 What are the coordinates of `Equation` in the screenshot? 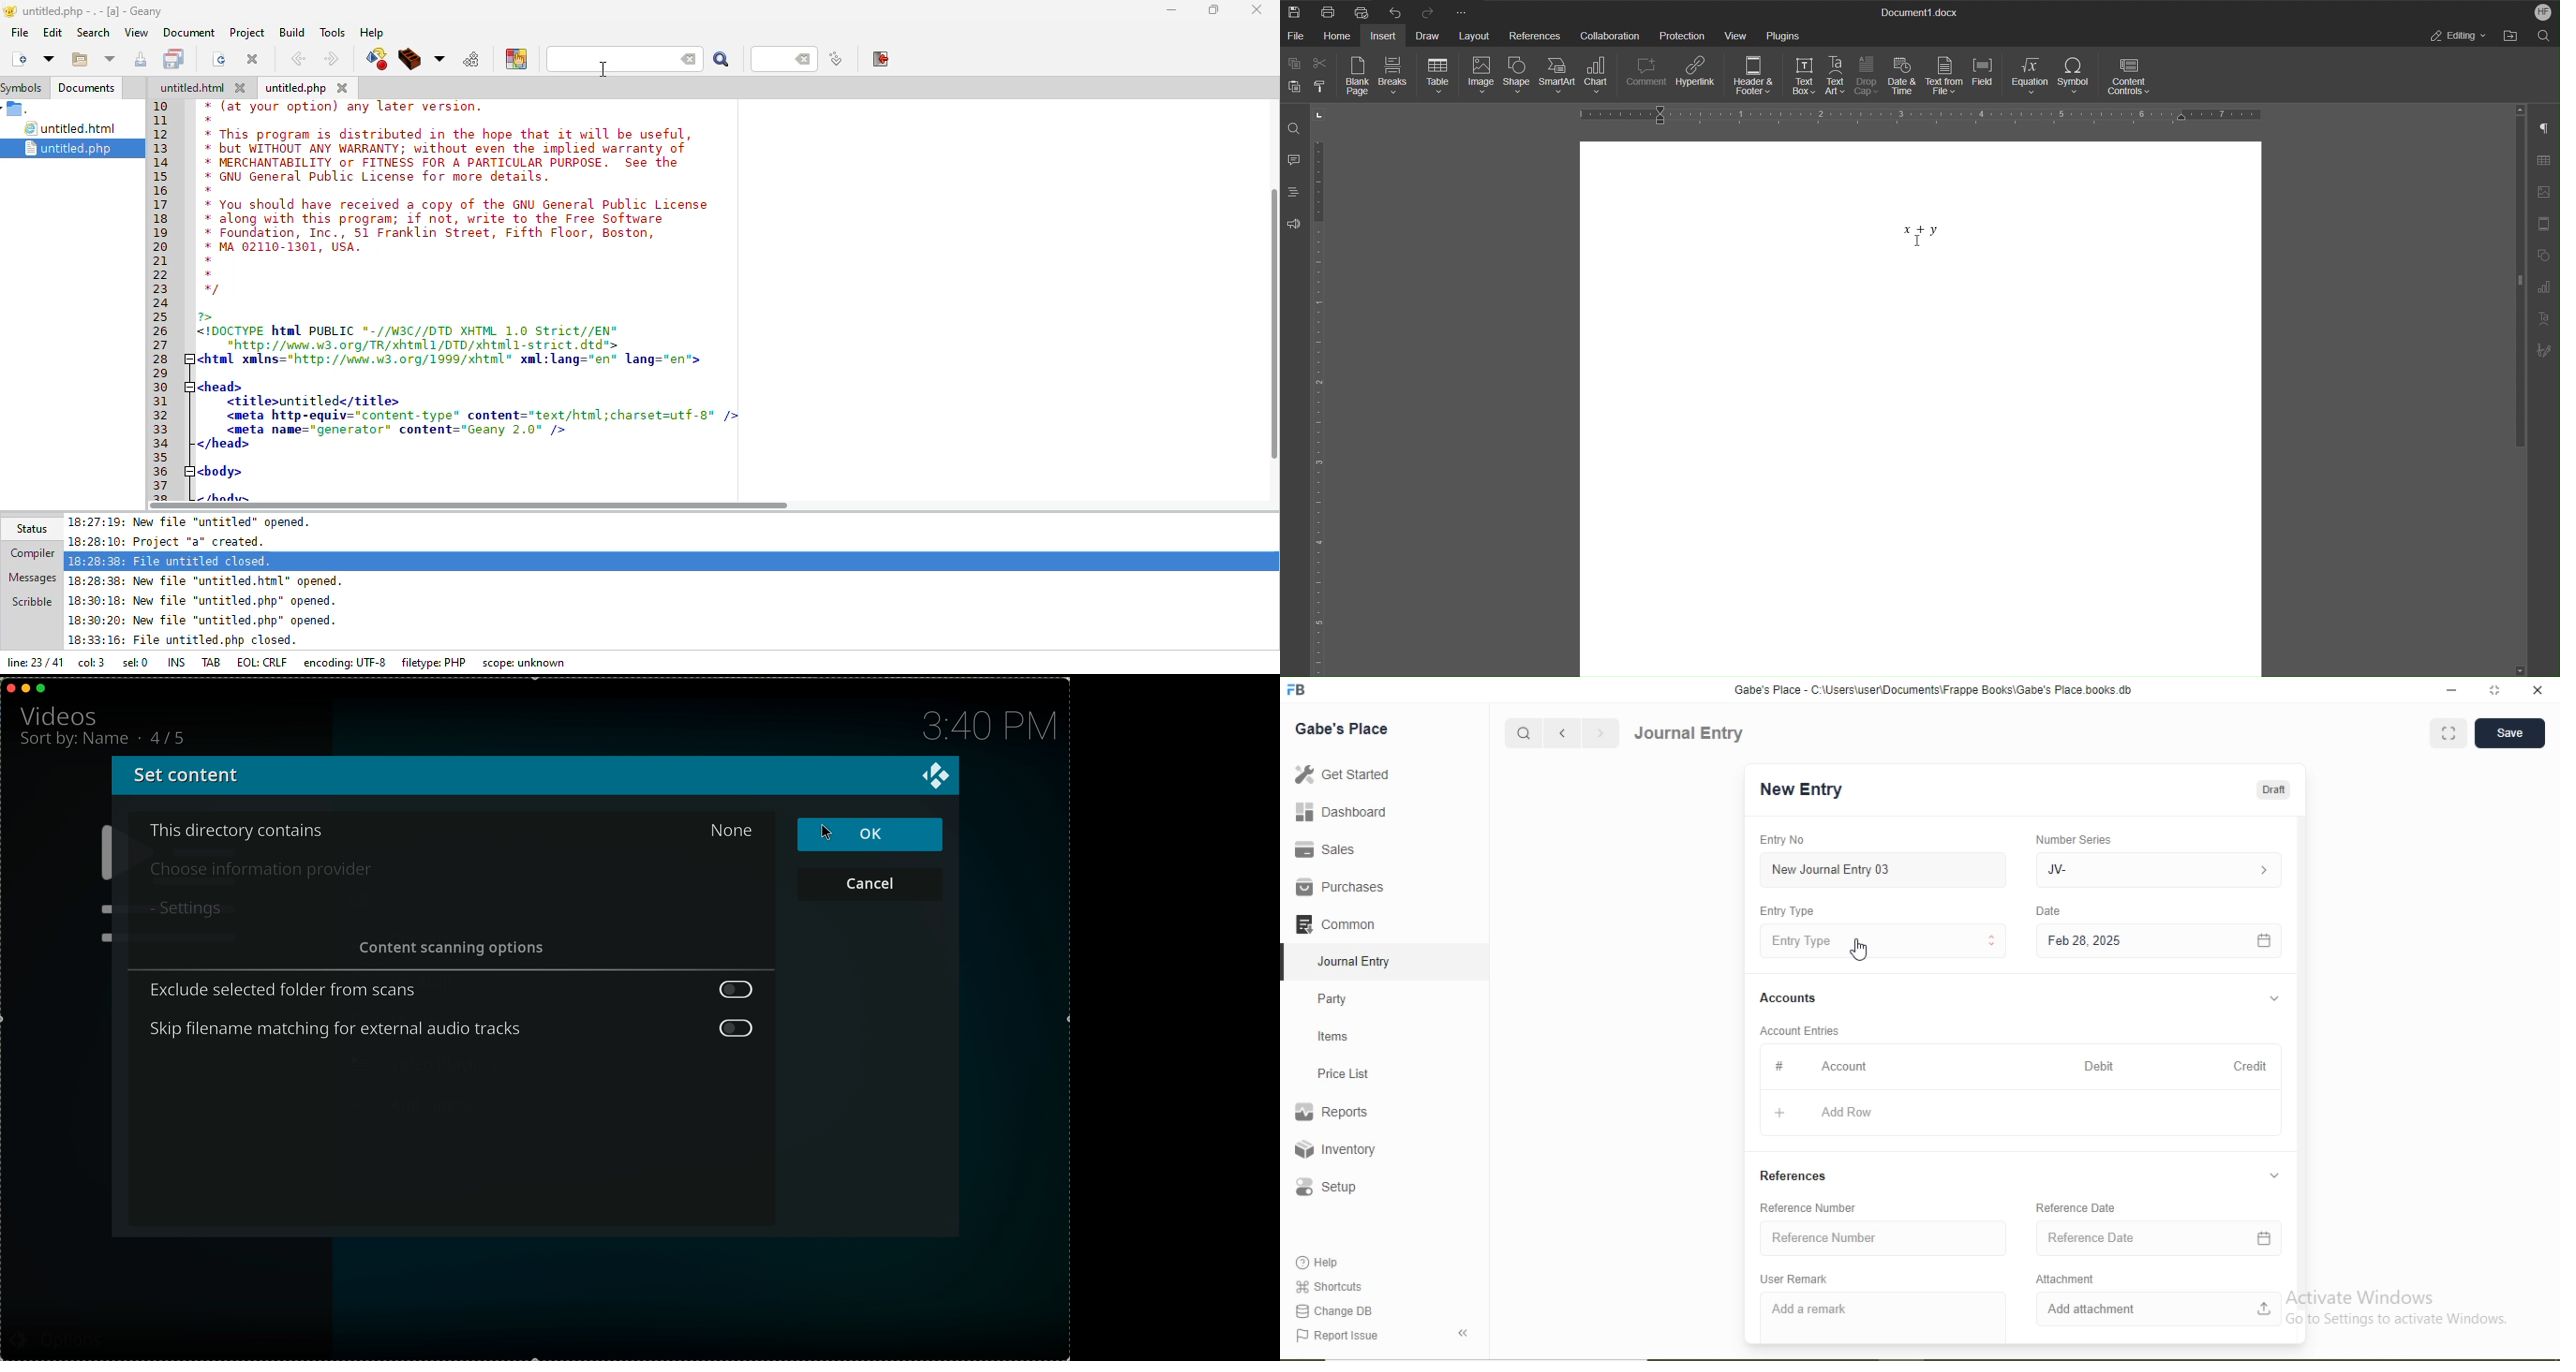 It's located at (2030, 75).